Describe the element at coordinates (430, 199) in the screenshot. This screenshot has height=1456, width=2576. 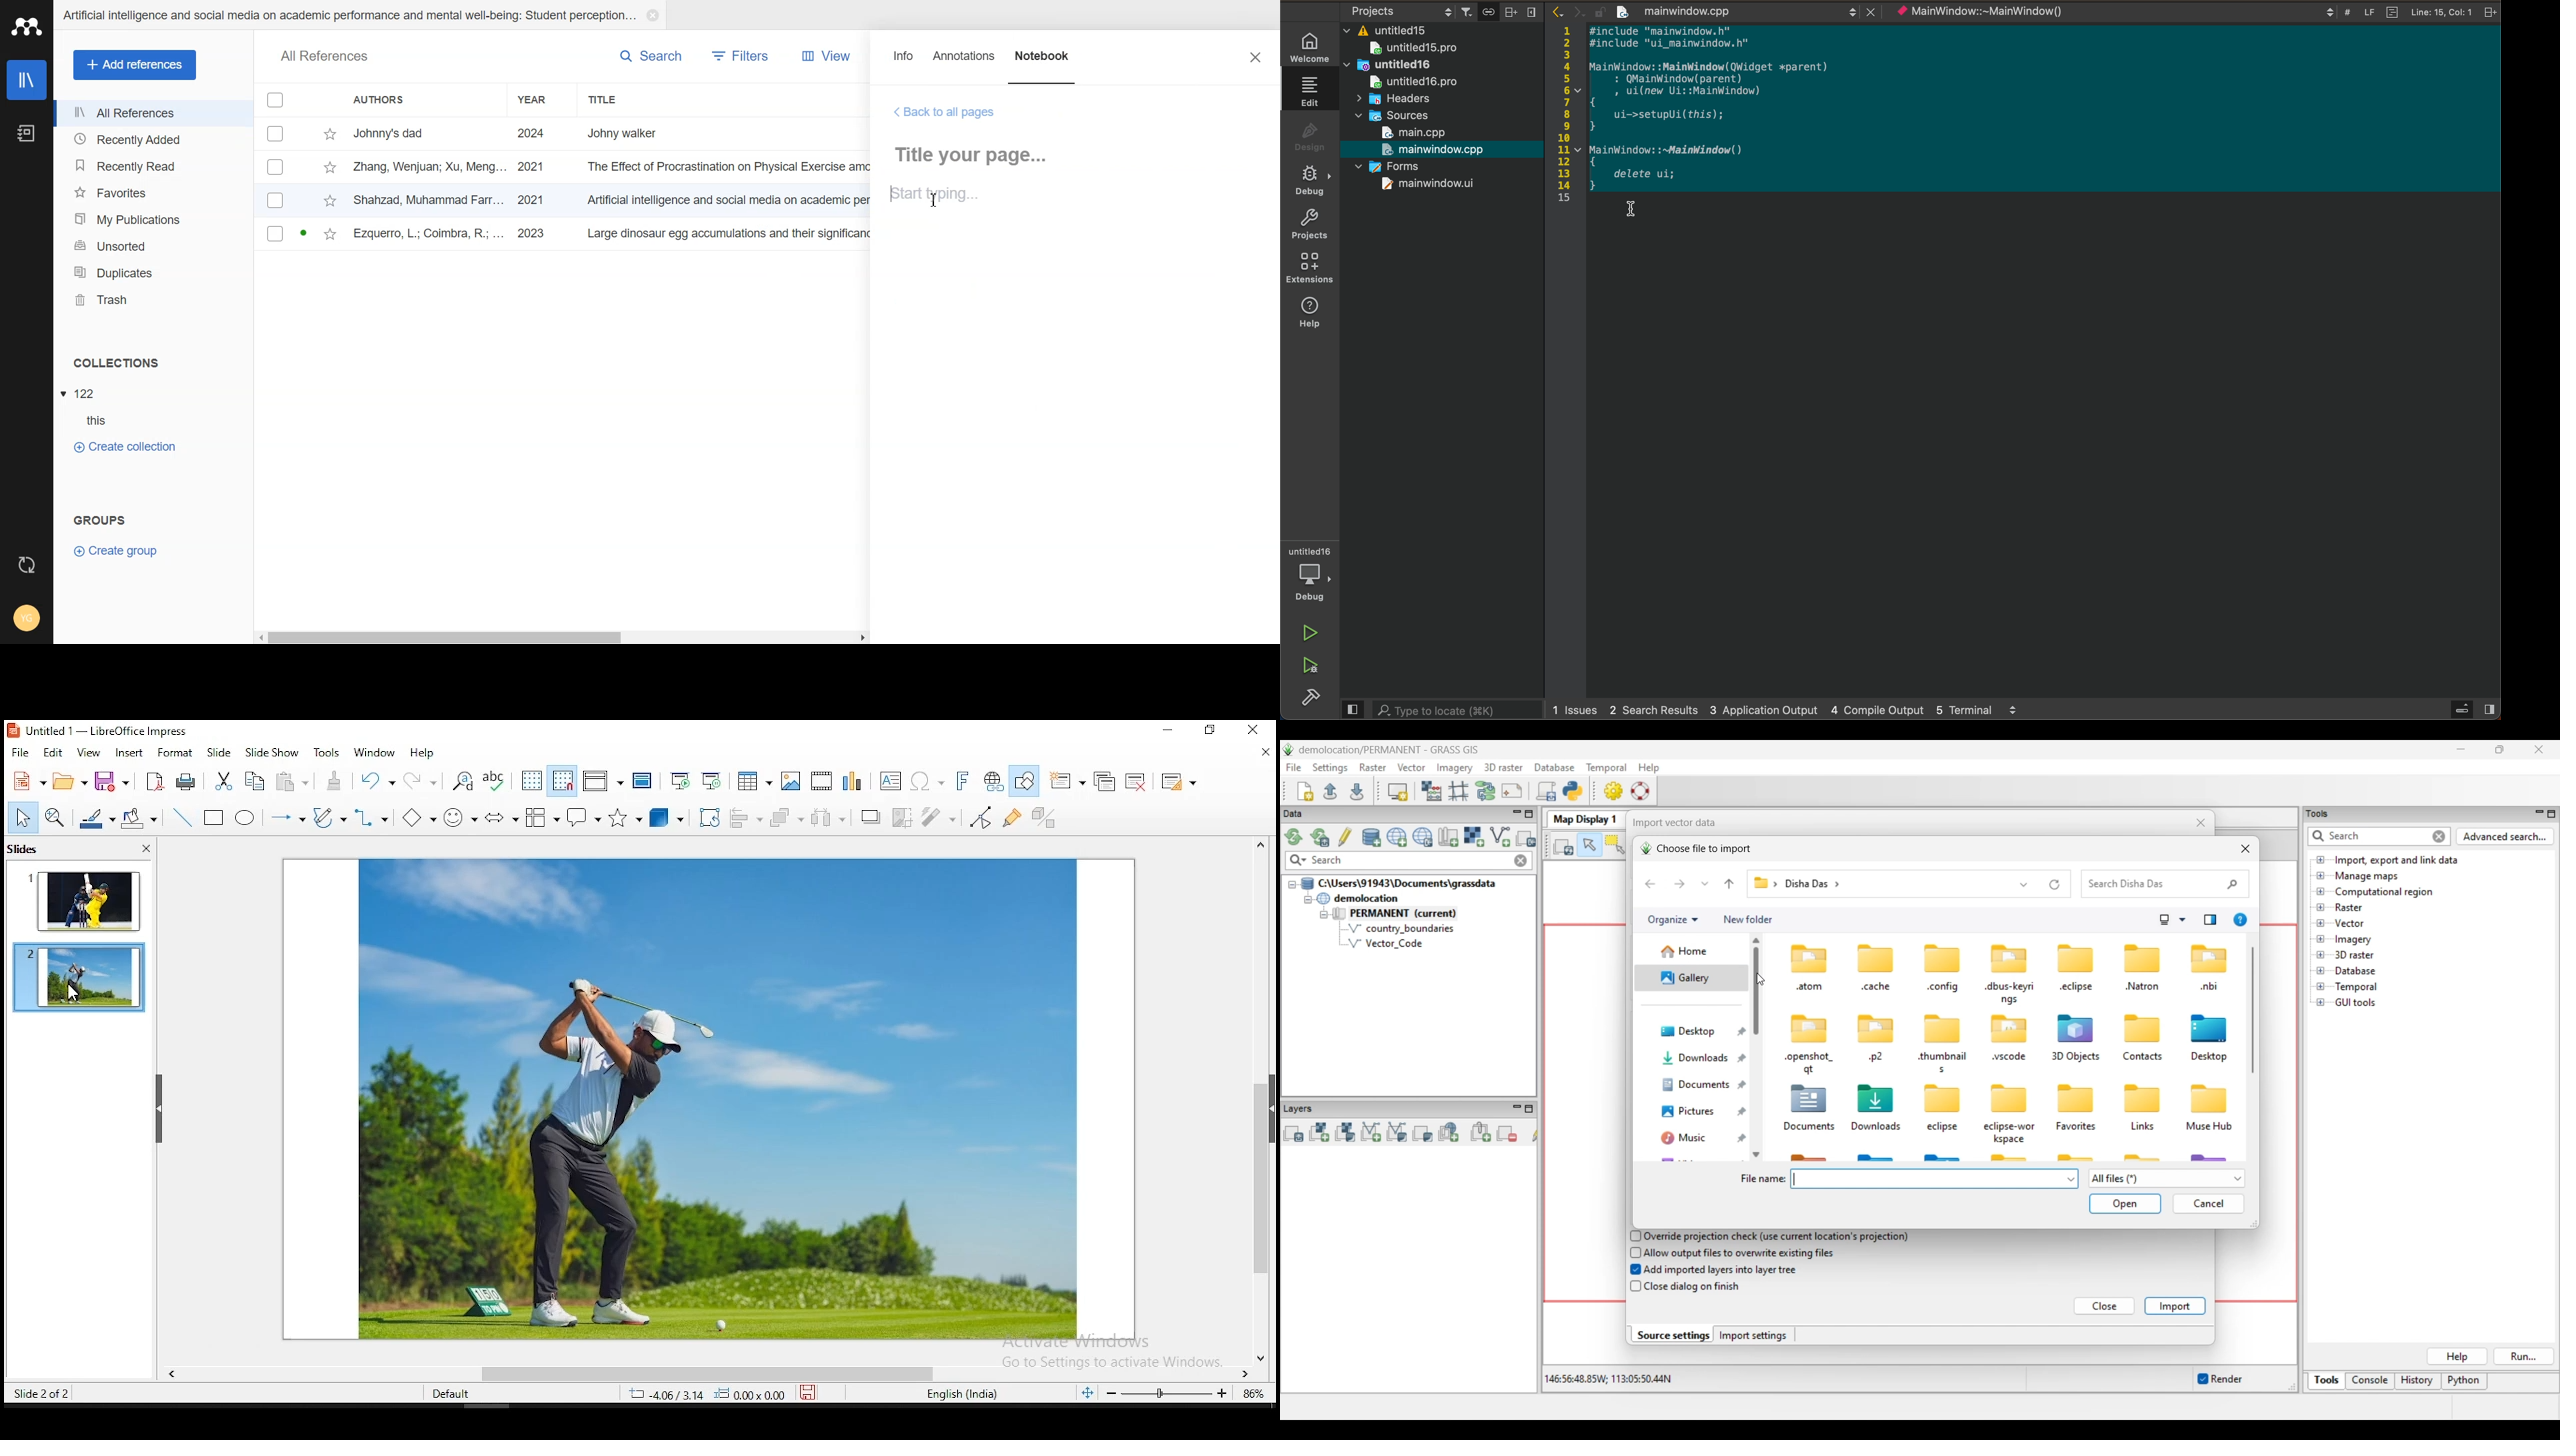
I see `shahzad, muhammad farr...` at that location.